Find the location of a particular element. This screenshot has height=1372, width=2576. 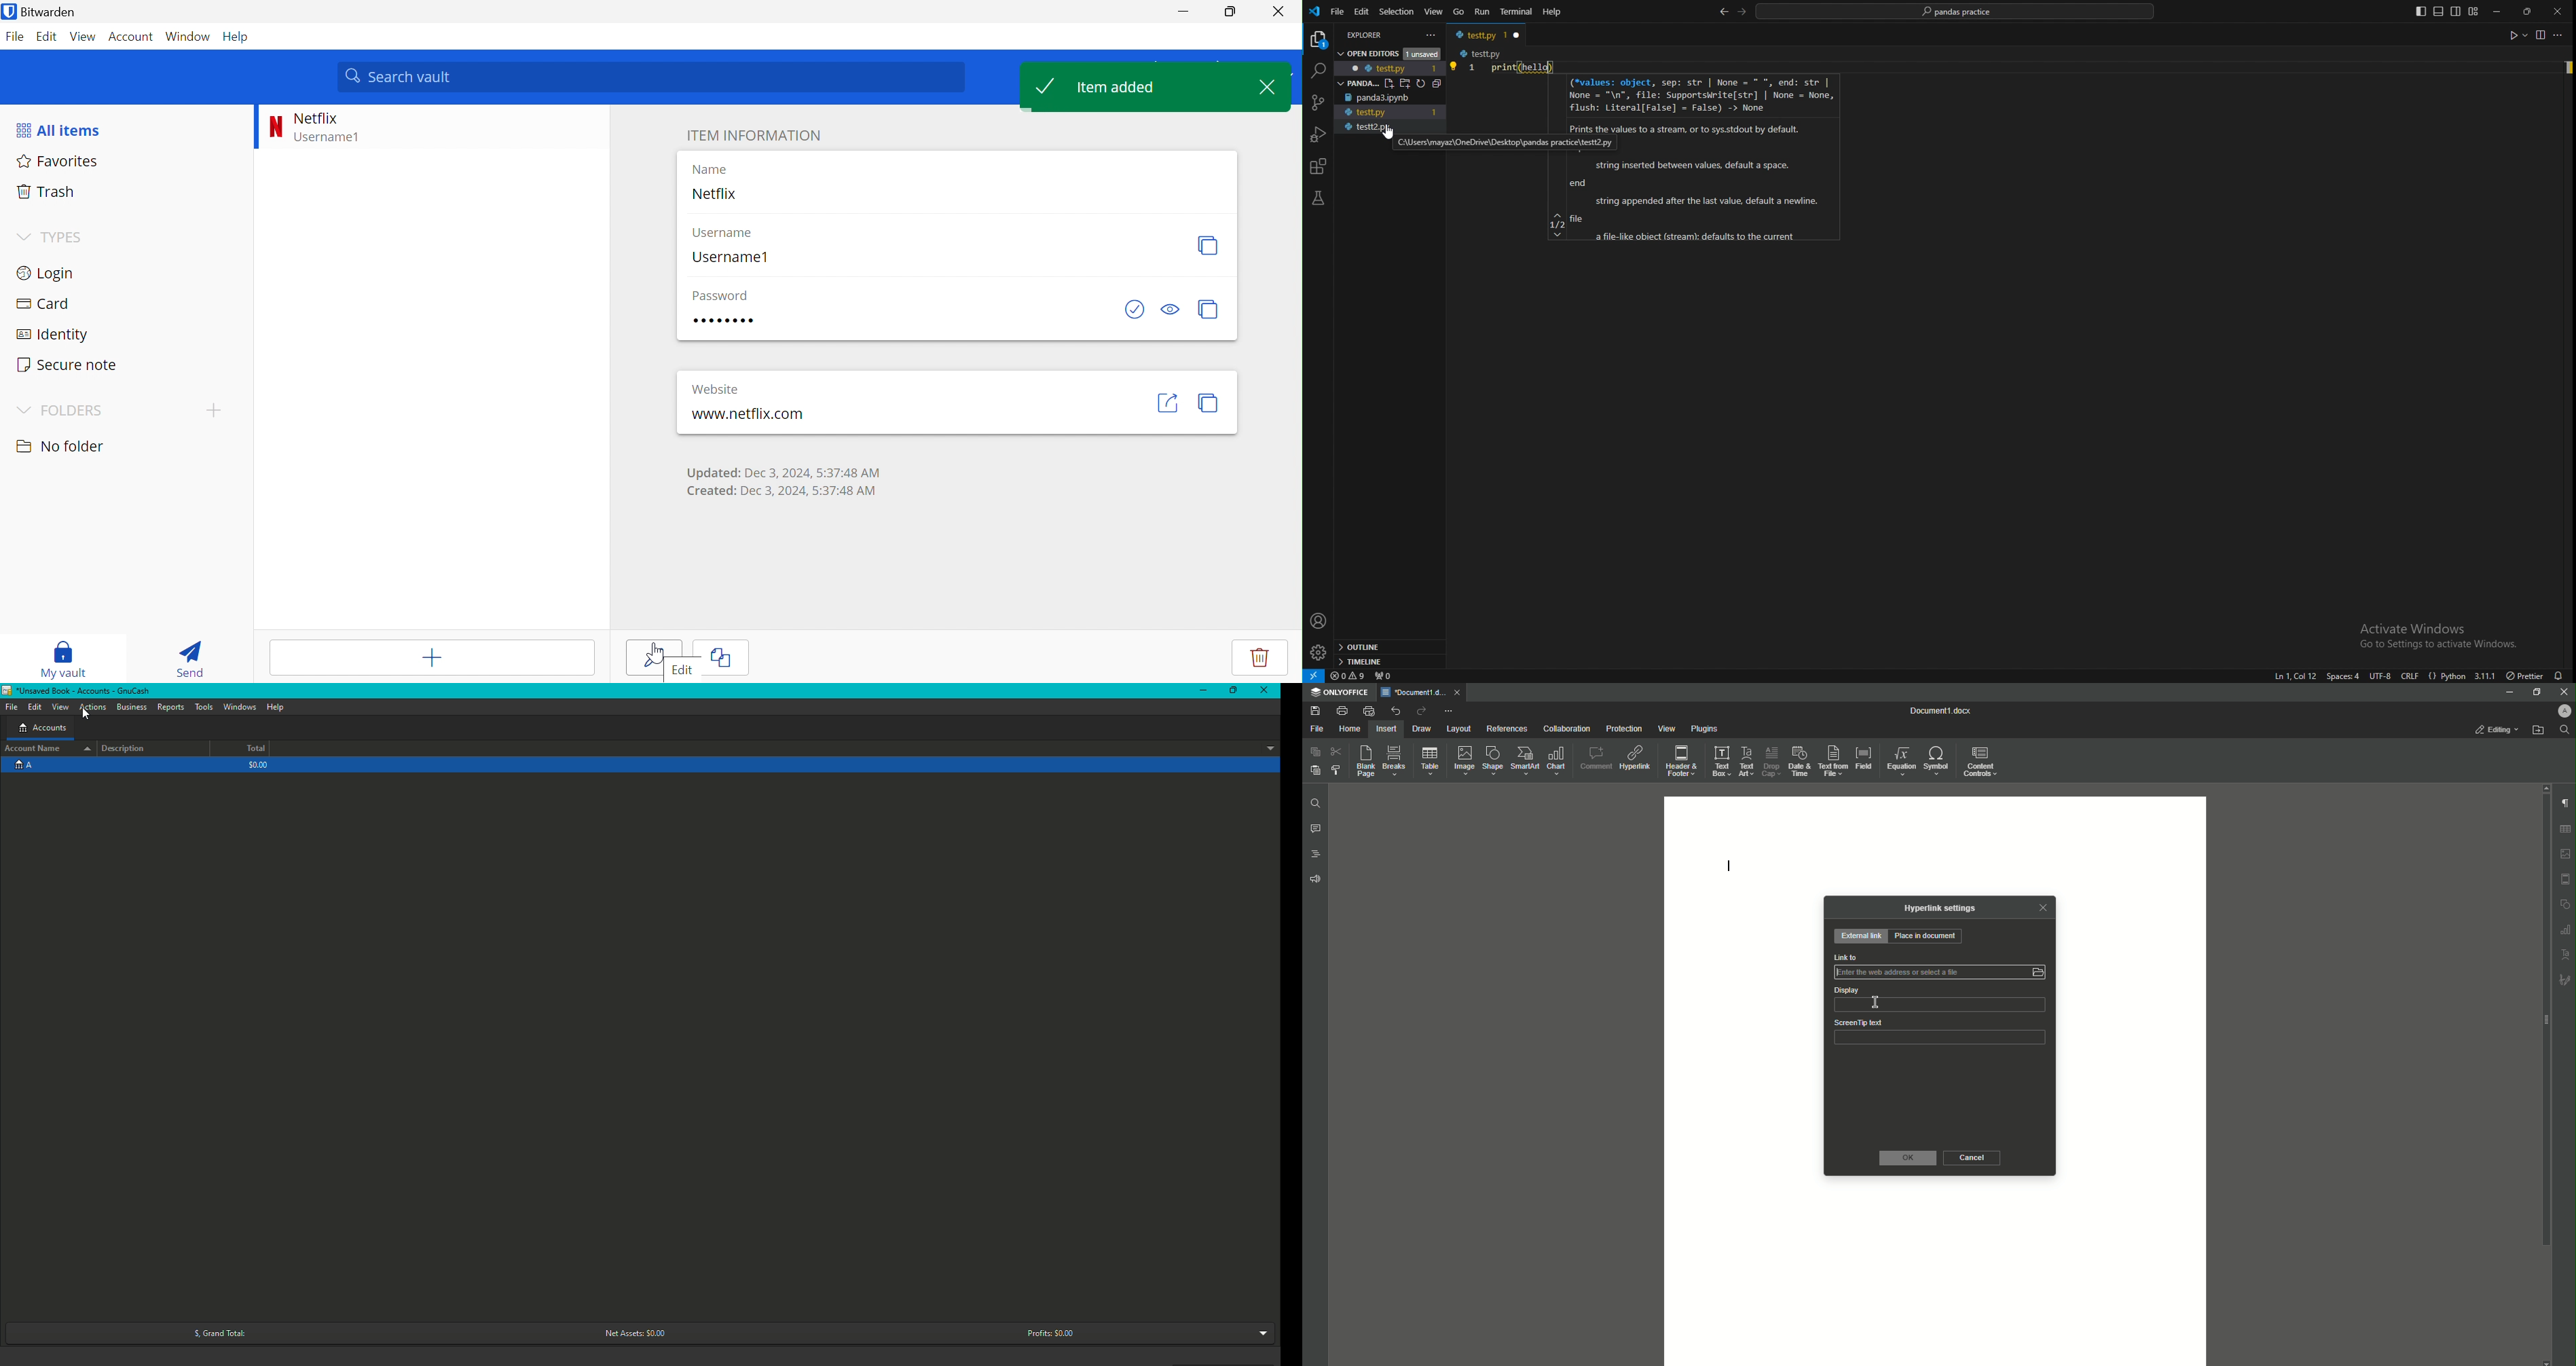

Updated: Dec 3, 2024, 5:37:48 AM is located at coordinates (783, 472).